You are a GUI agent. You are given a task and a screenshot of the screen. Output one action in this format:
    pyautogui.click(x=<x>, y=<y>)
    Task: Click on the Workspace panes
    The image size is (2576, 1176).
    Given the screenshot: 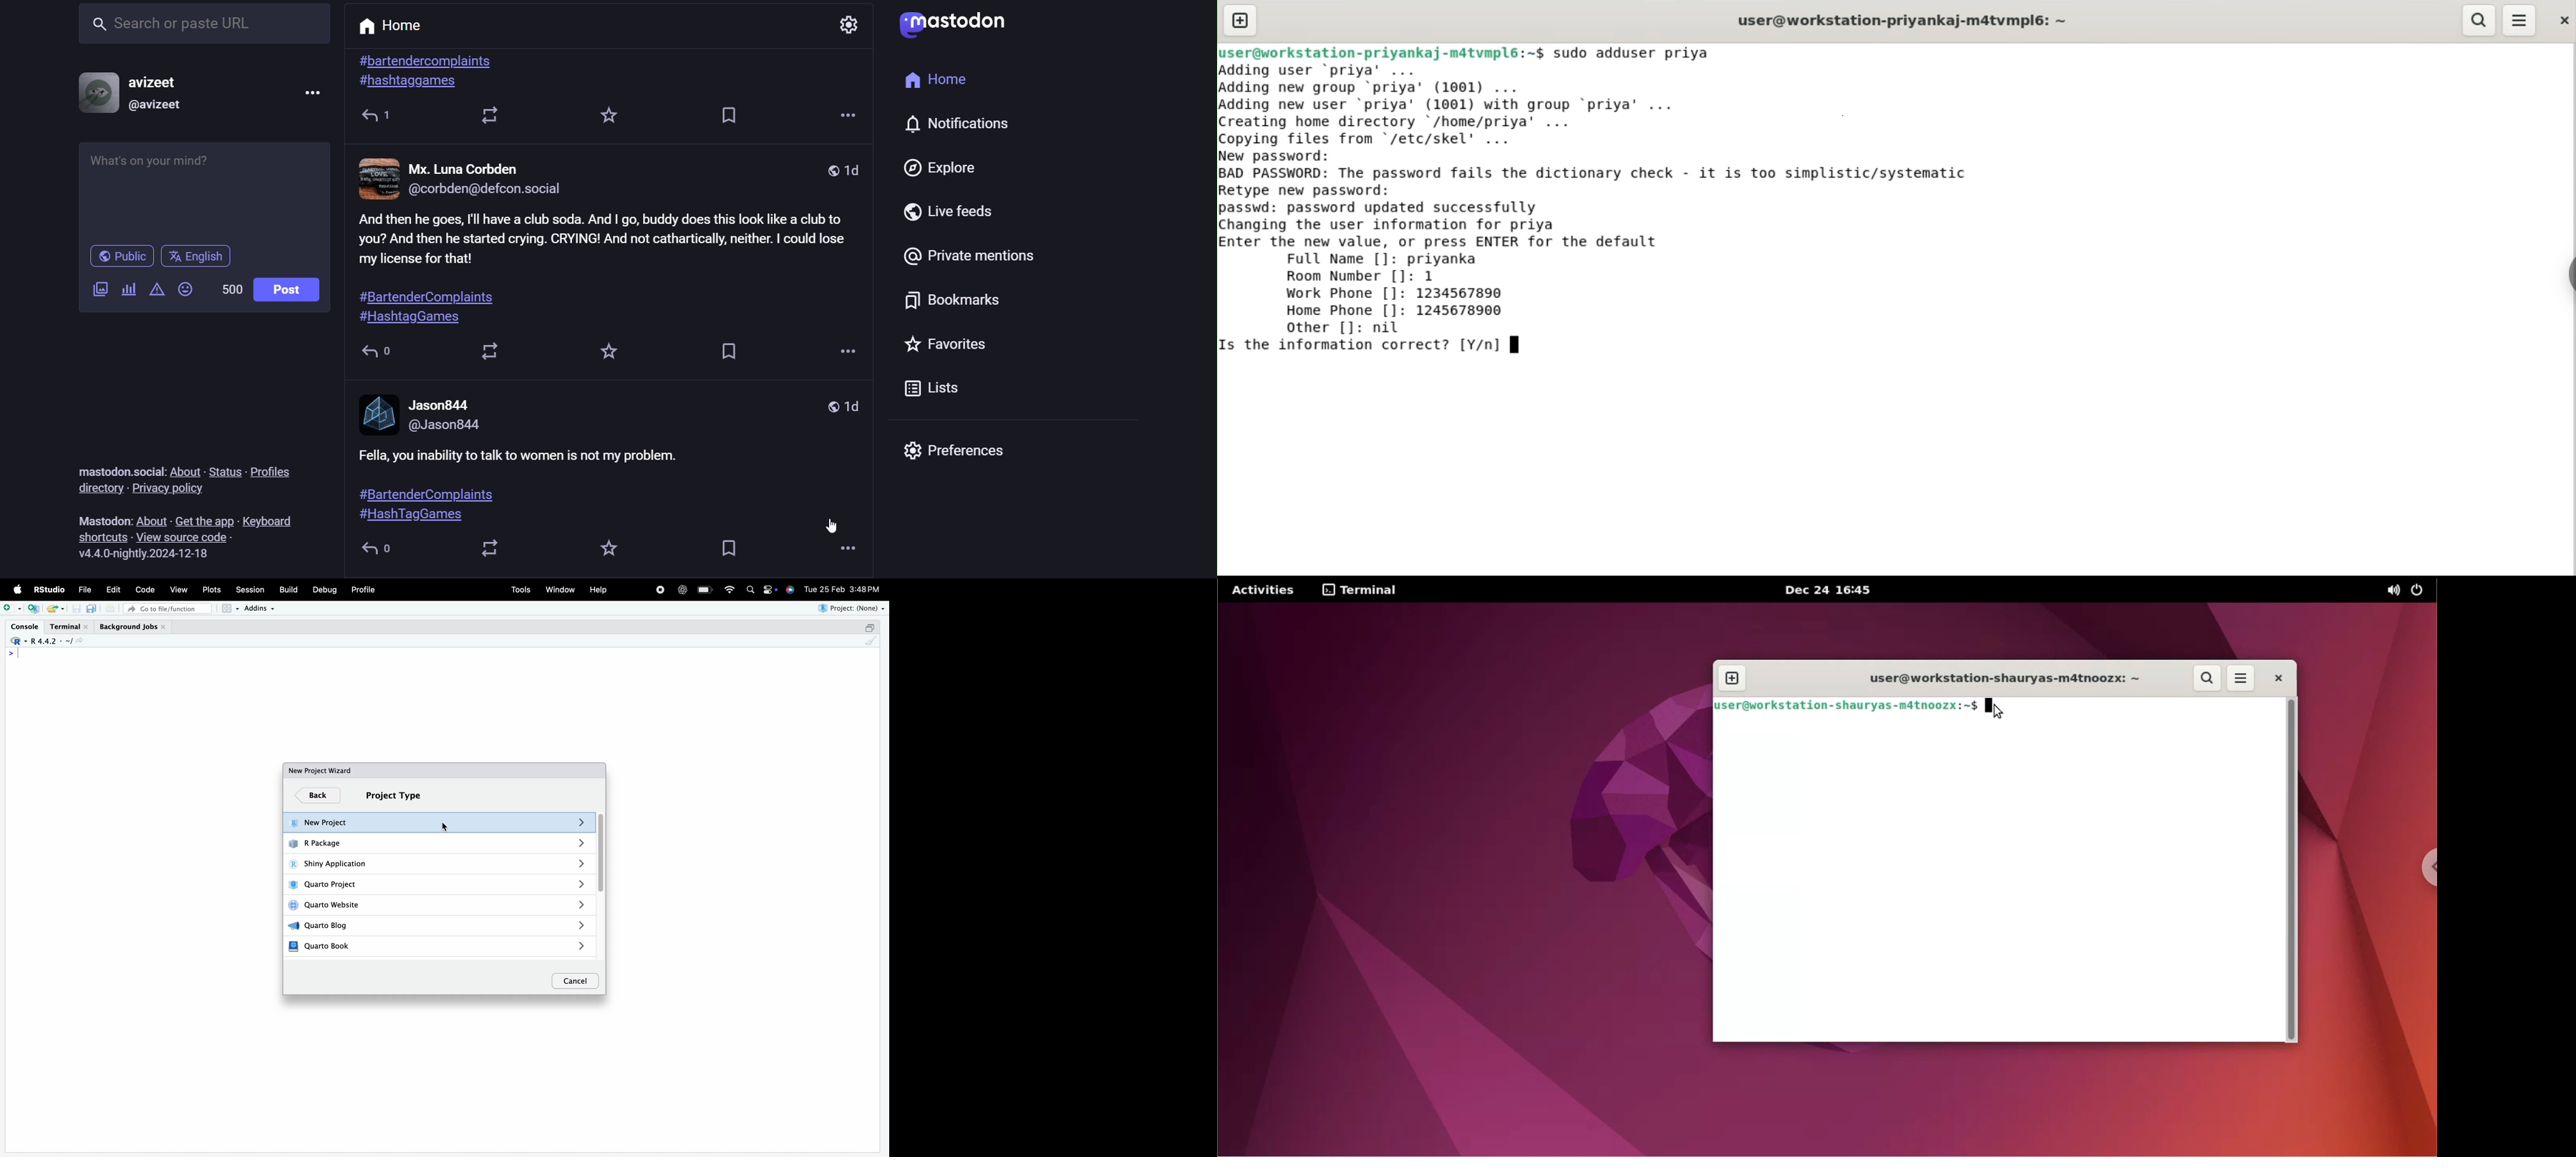 What is the action you would take?
    pyautogui.click(x=230, y=608)
    